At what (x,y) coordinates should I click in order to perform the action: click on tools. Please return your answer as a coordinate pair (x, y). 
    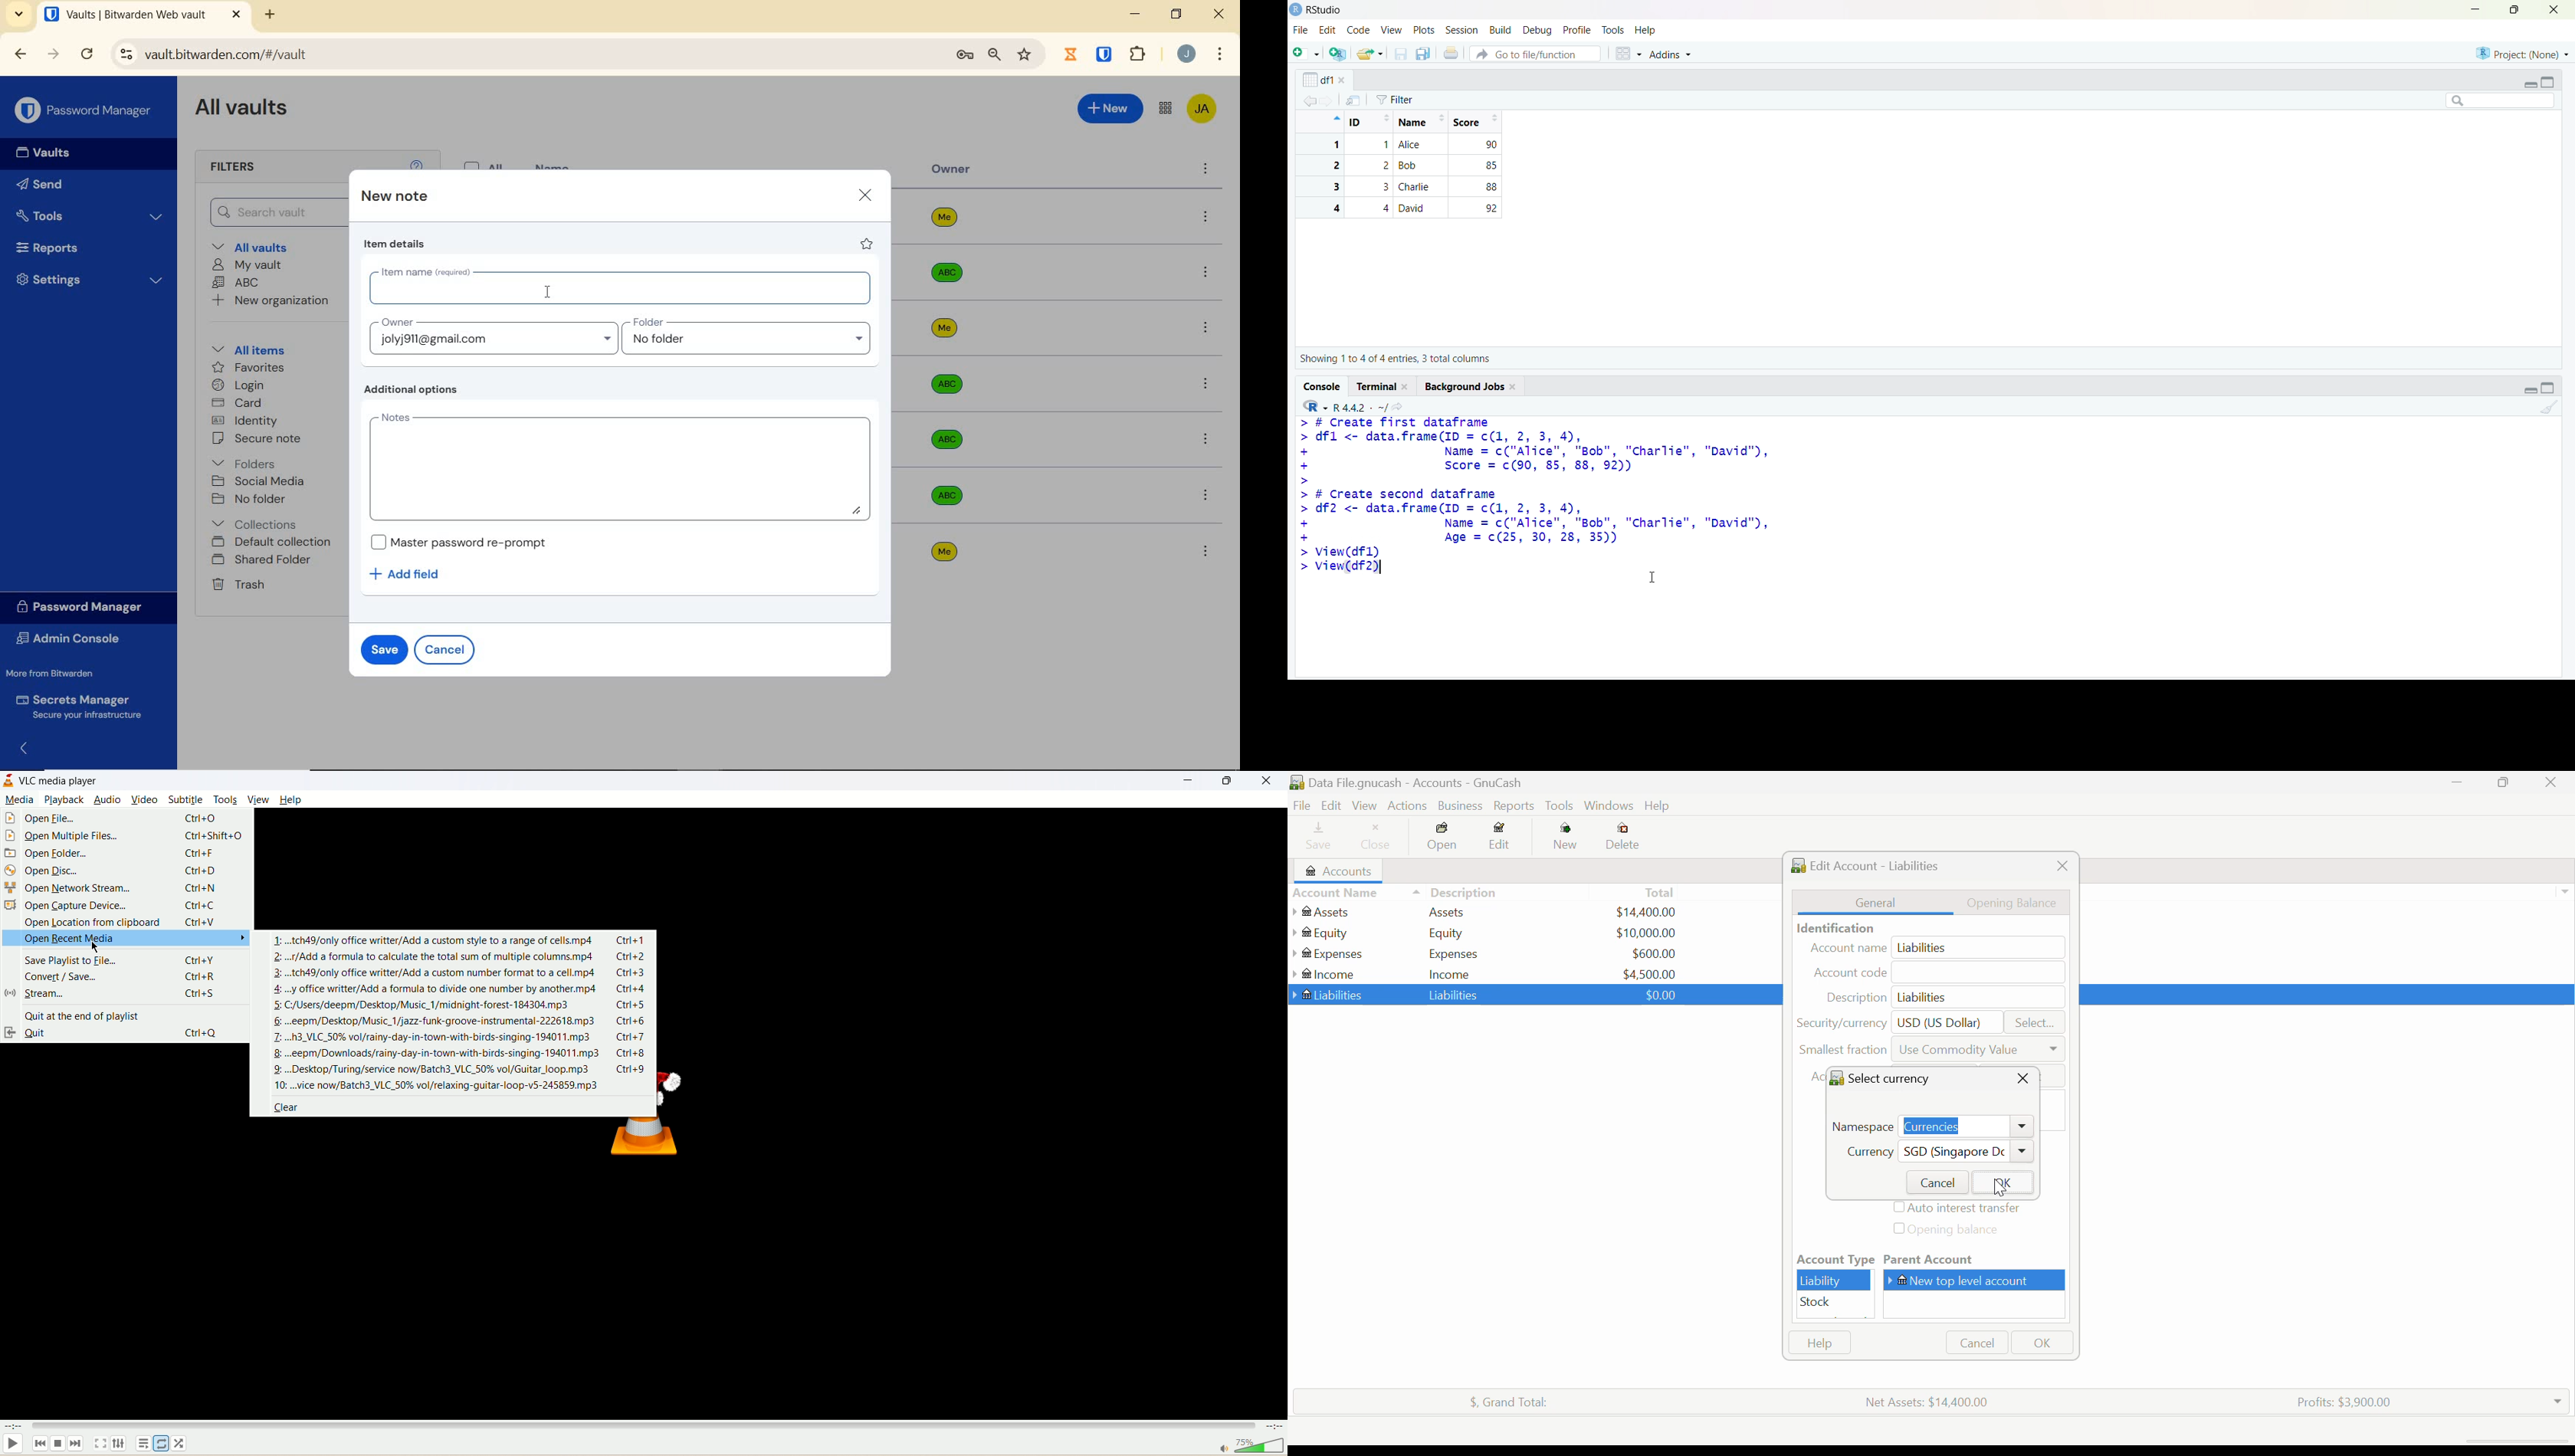
    Looking at the image, I should click on (226, 800).